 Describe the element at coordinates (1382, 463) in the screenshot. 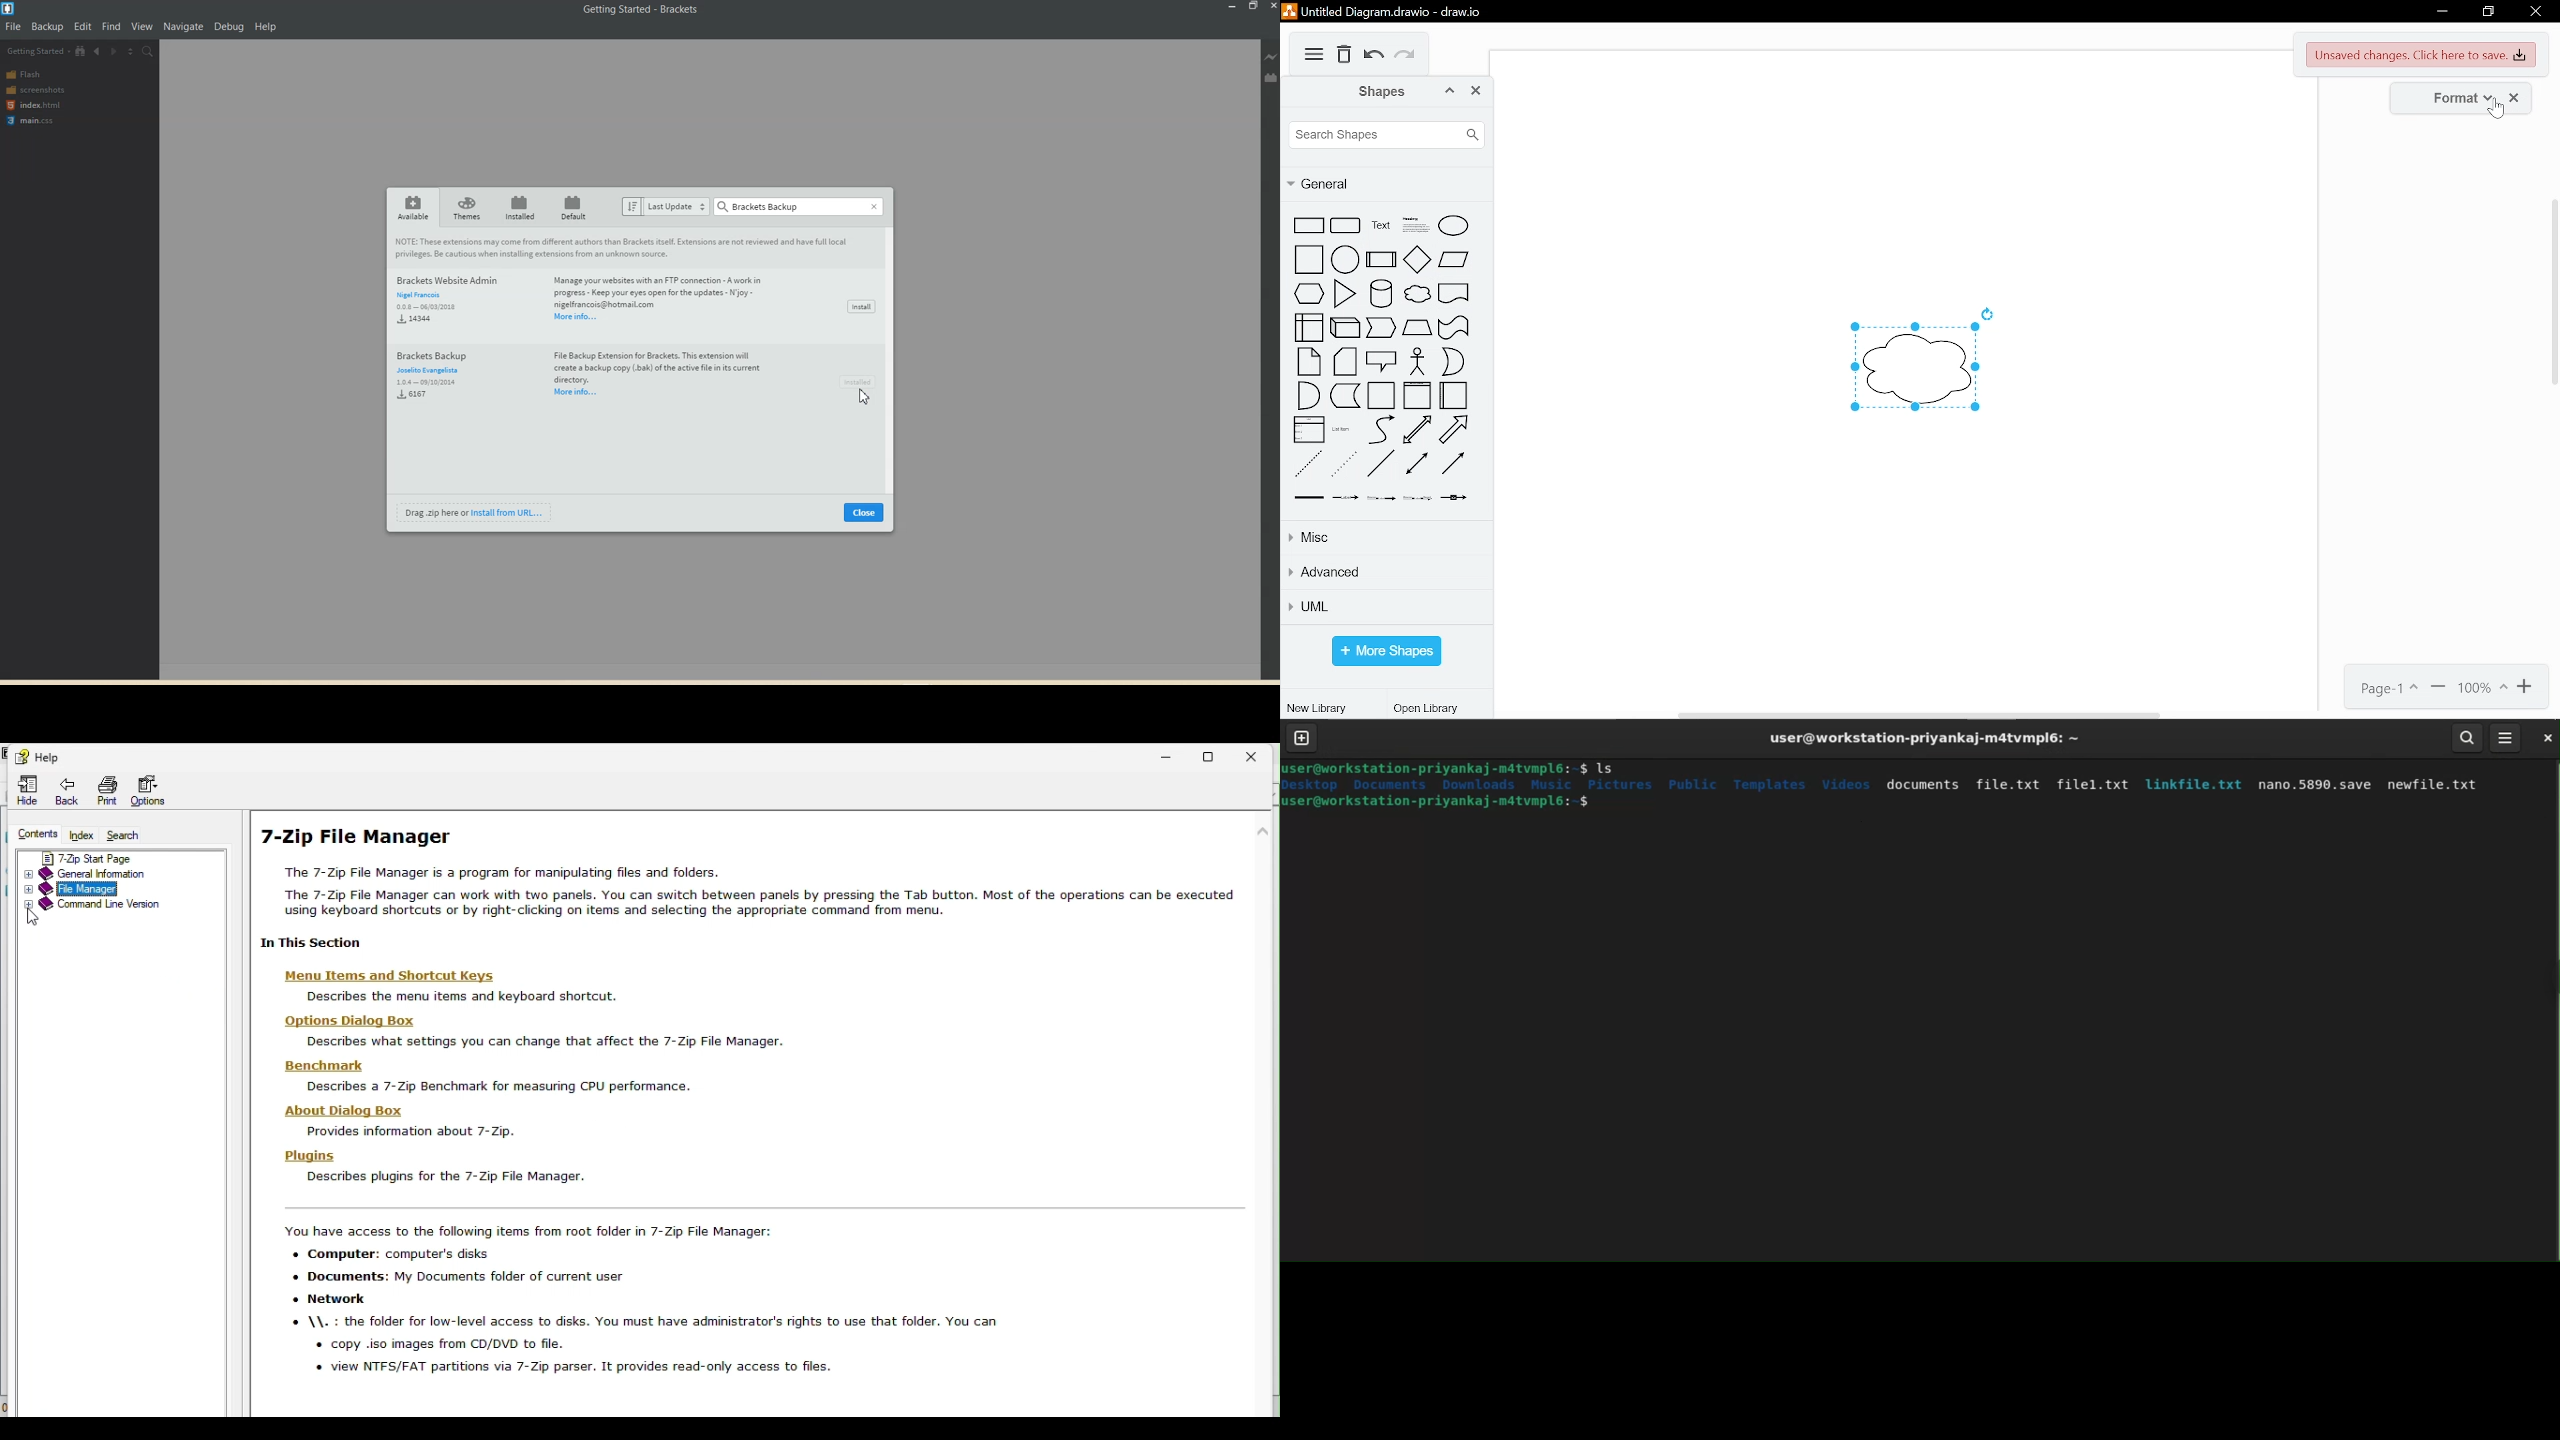

I see `line` at that location.